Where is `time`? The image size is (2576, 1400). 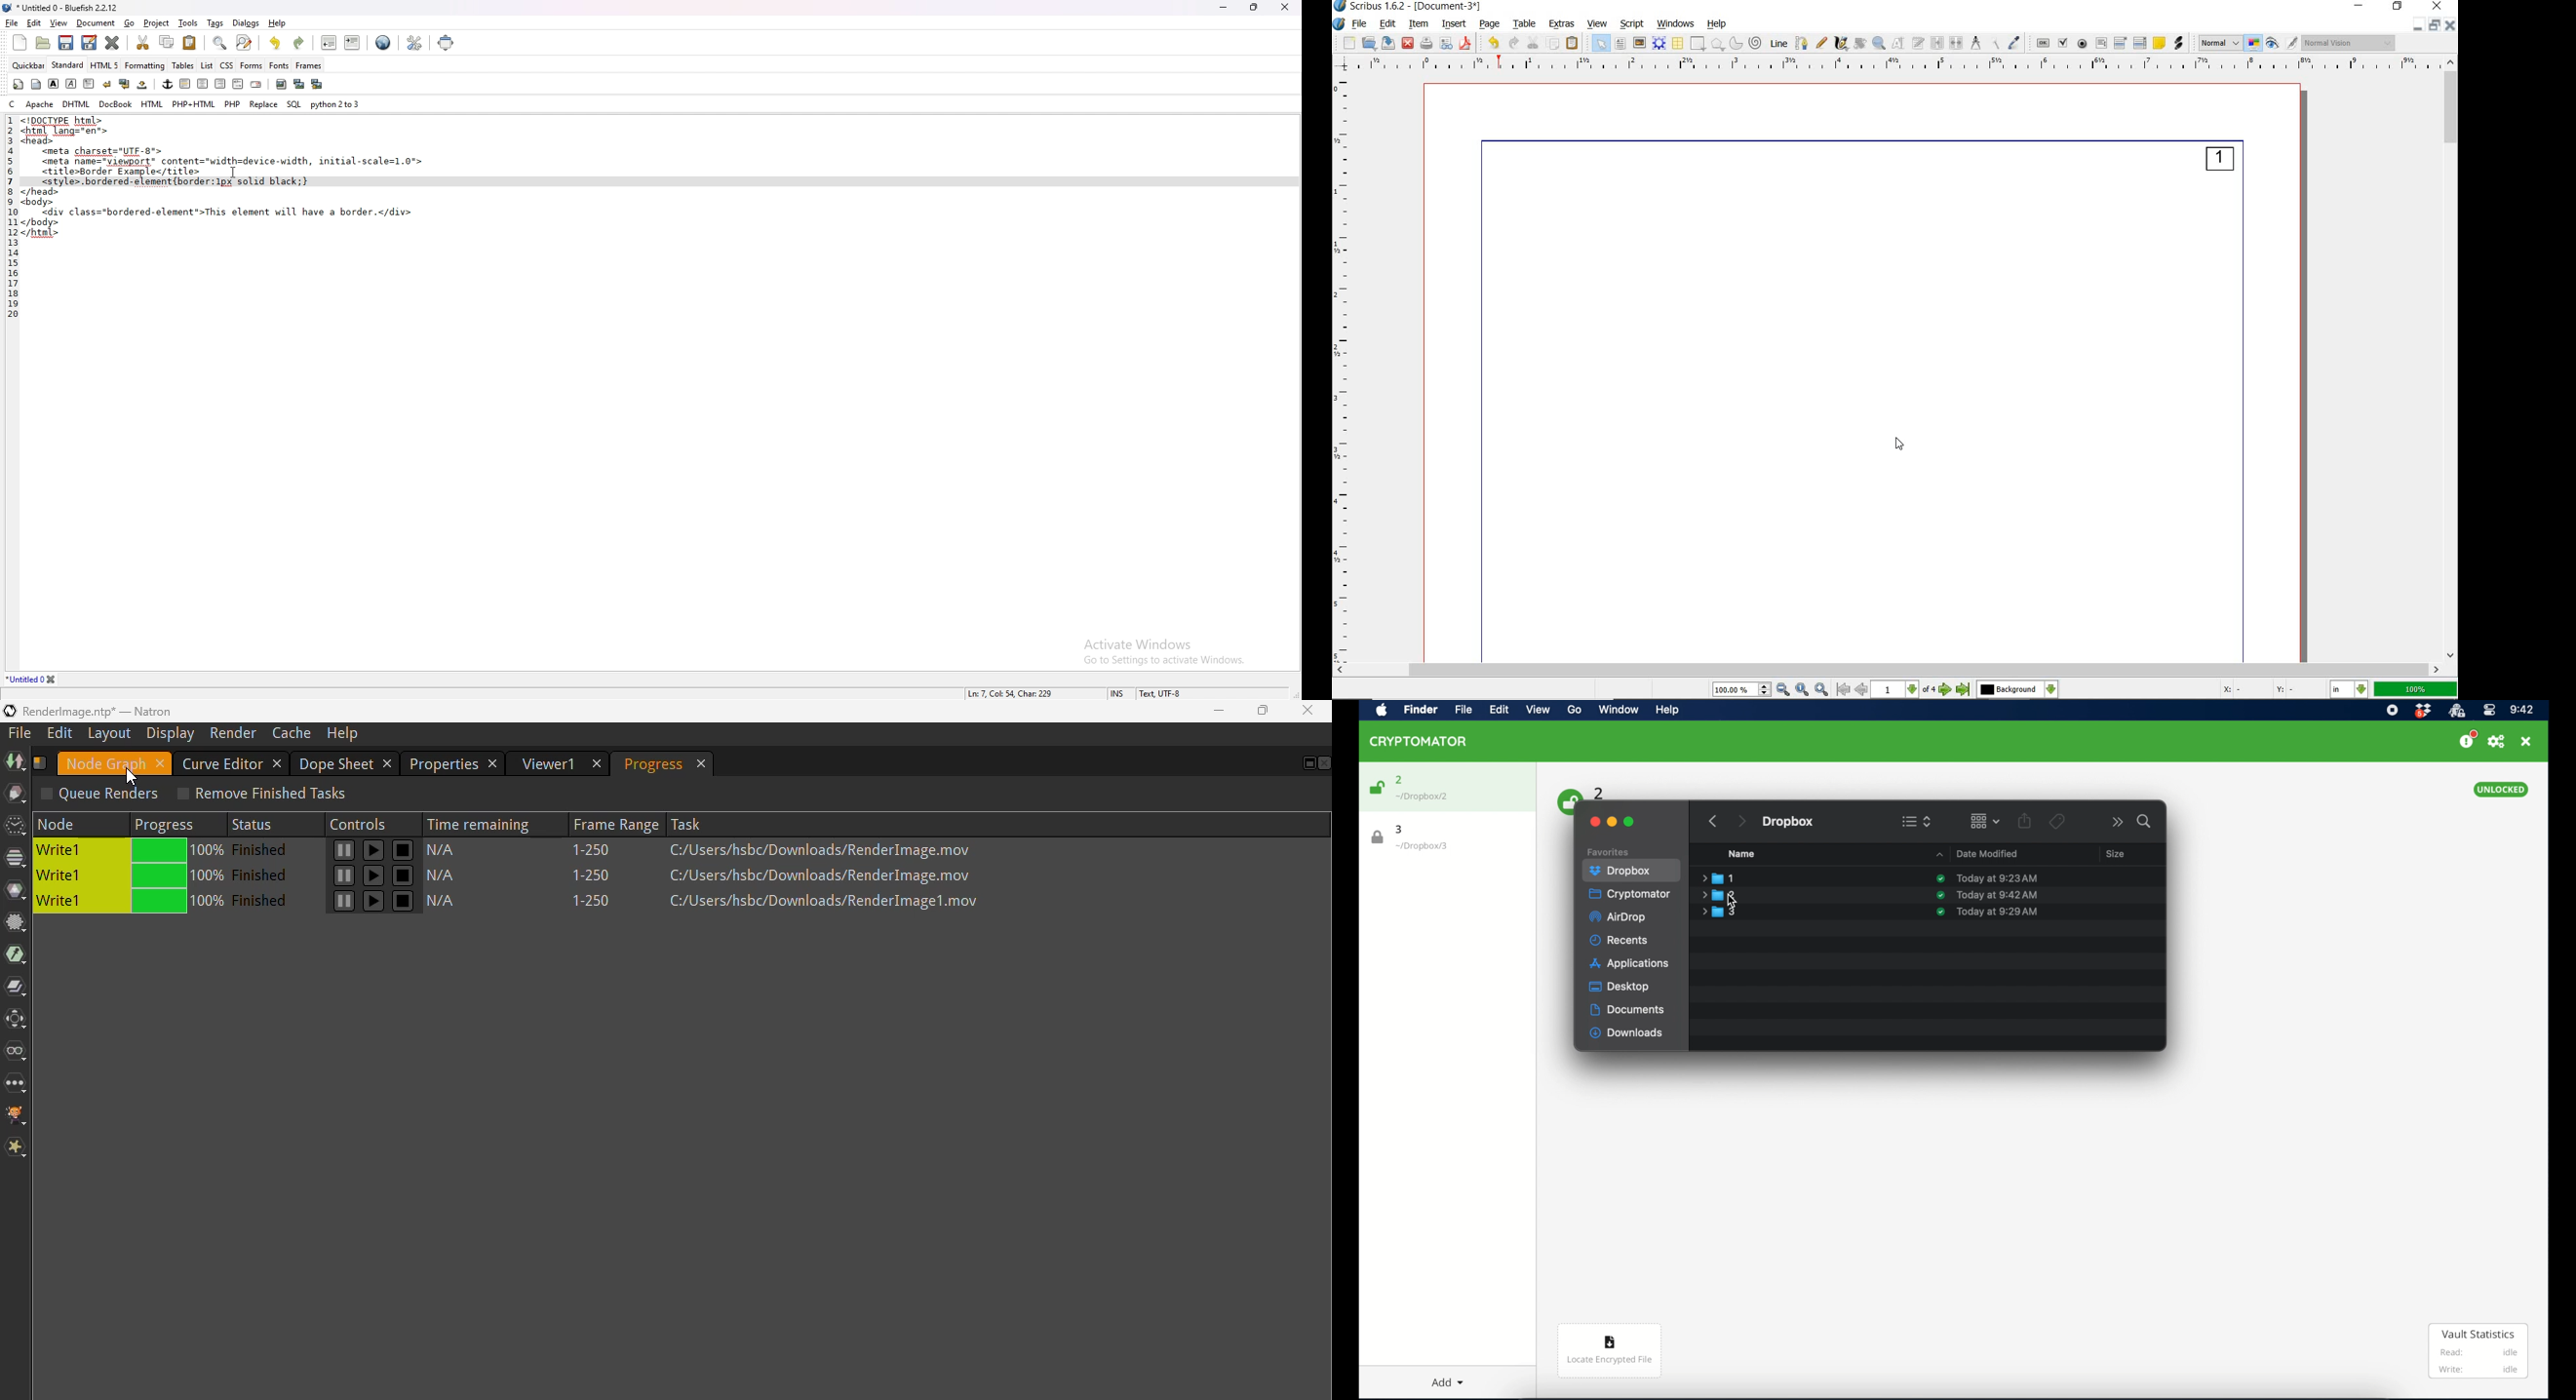 time is located at coordinates (2522, 710).